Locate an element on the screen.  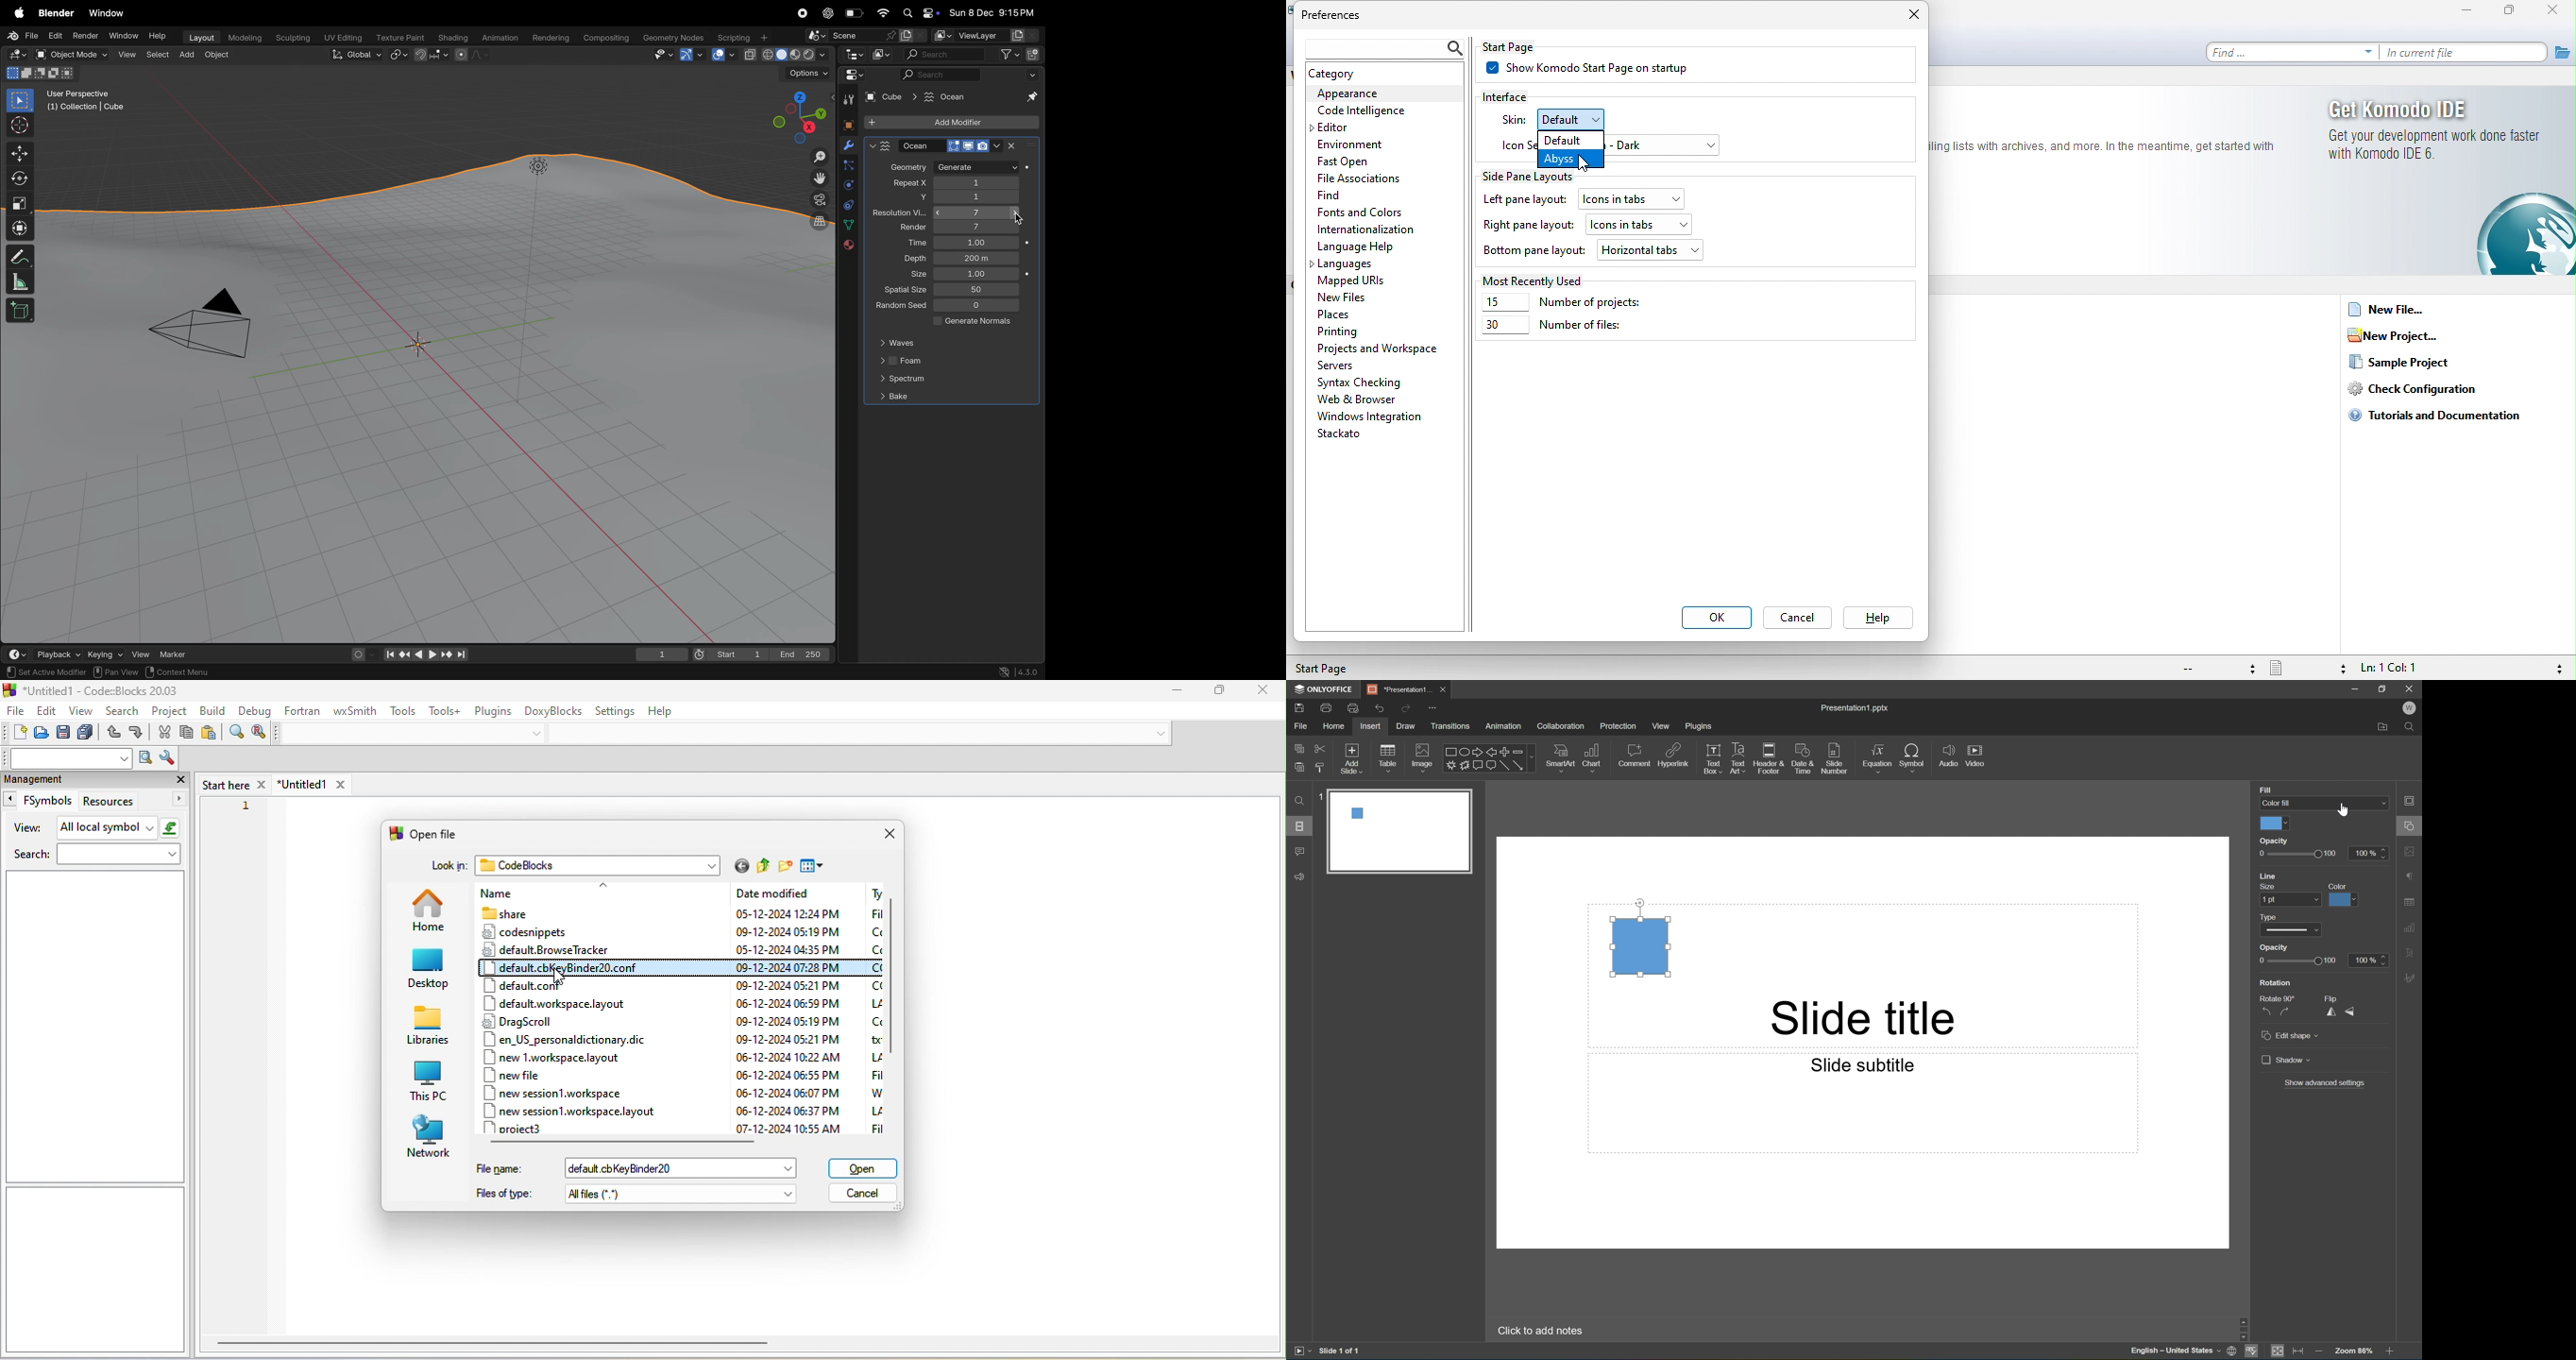
Presentation1... is located at coordinates (1396, 689).